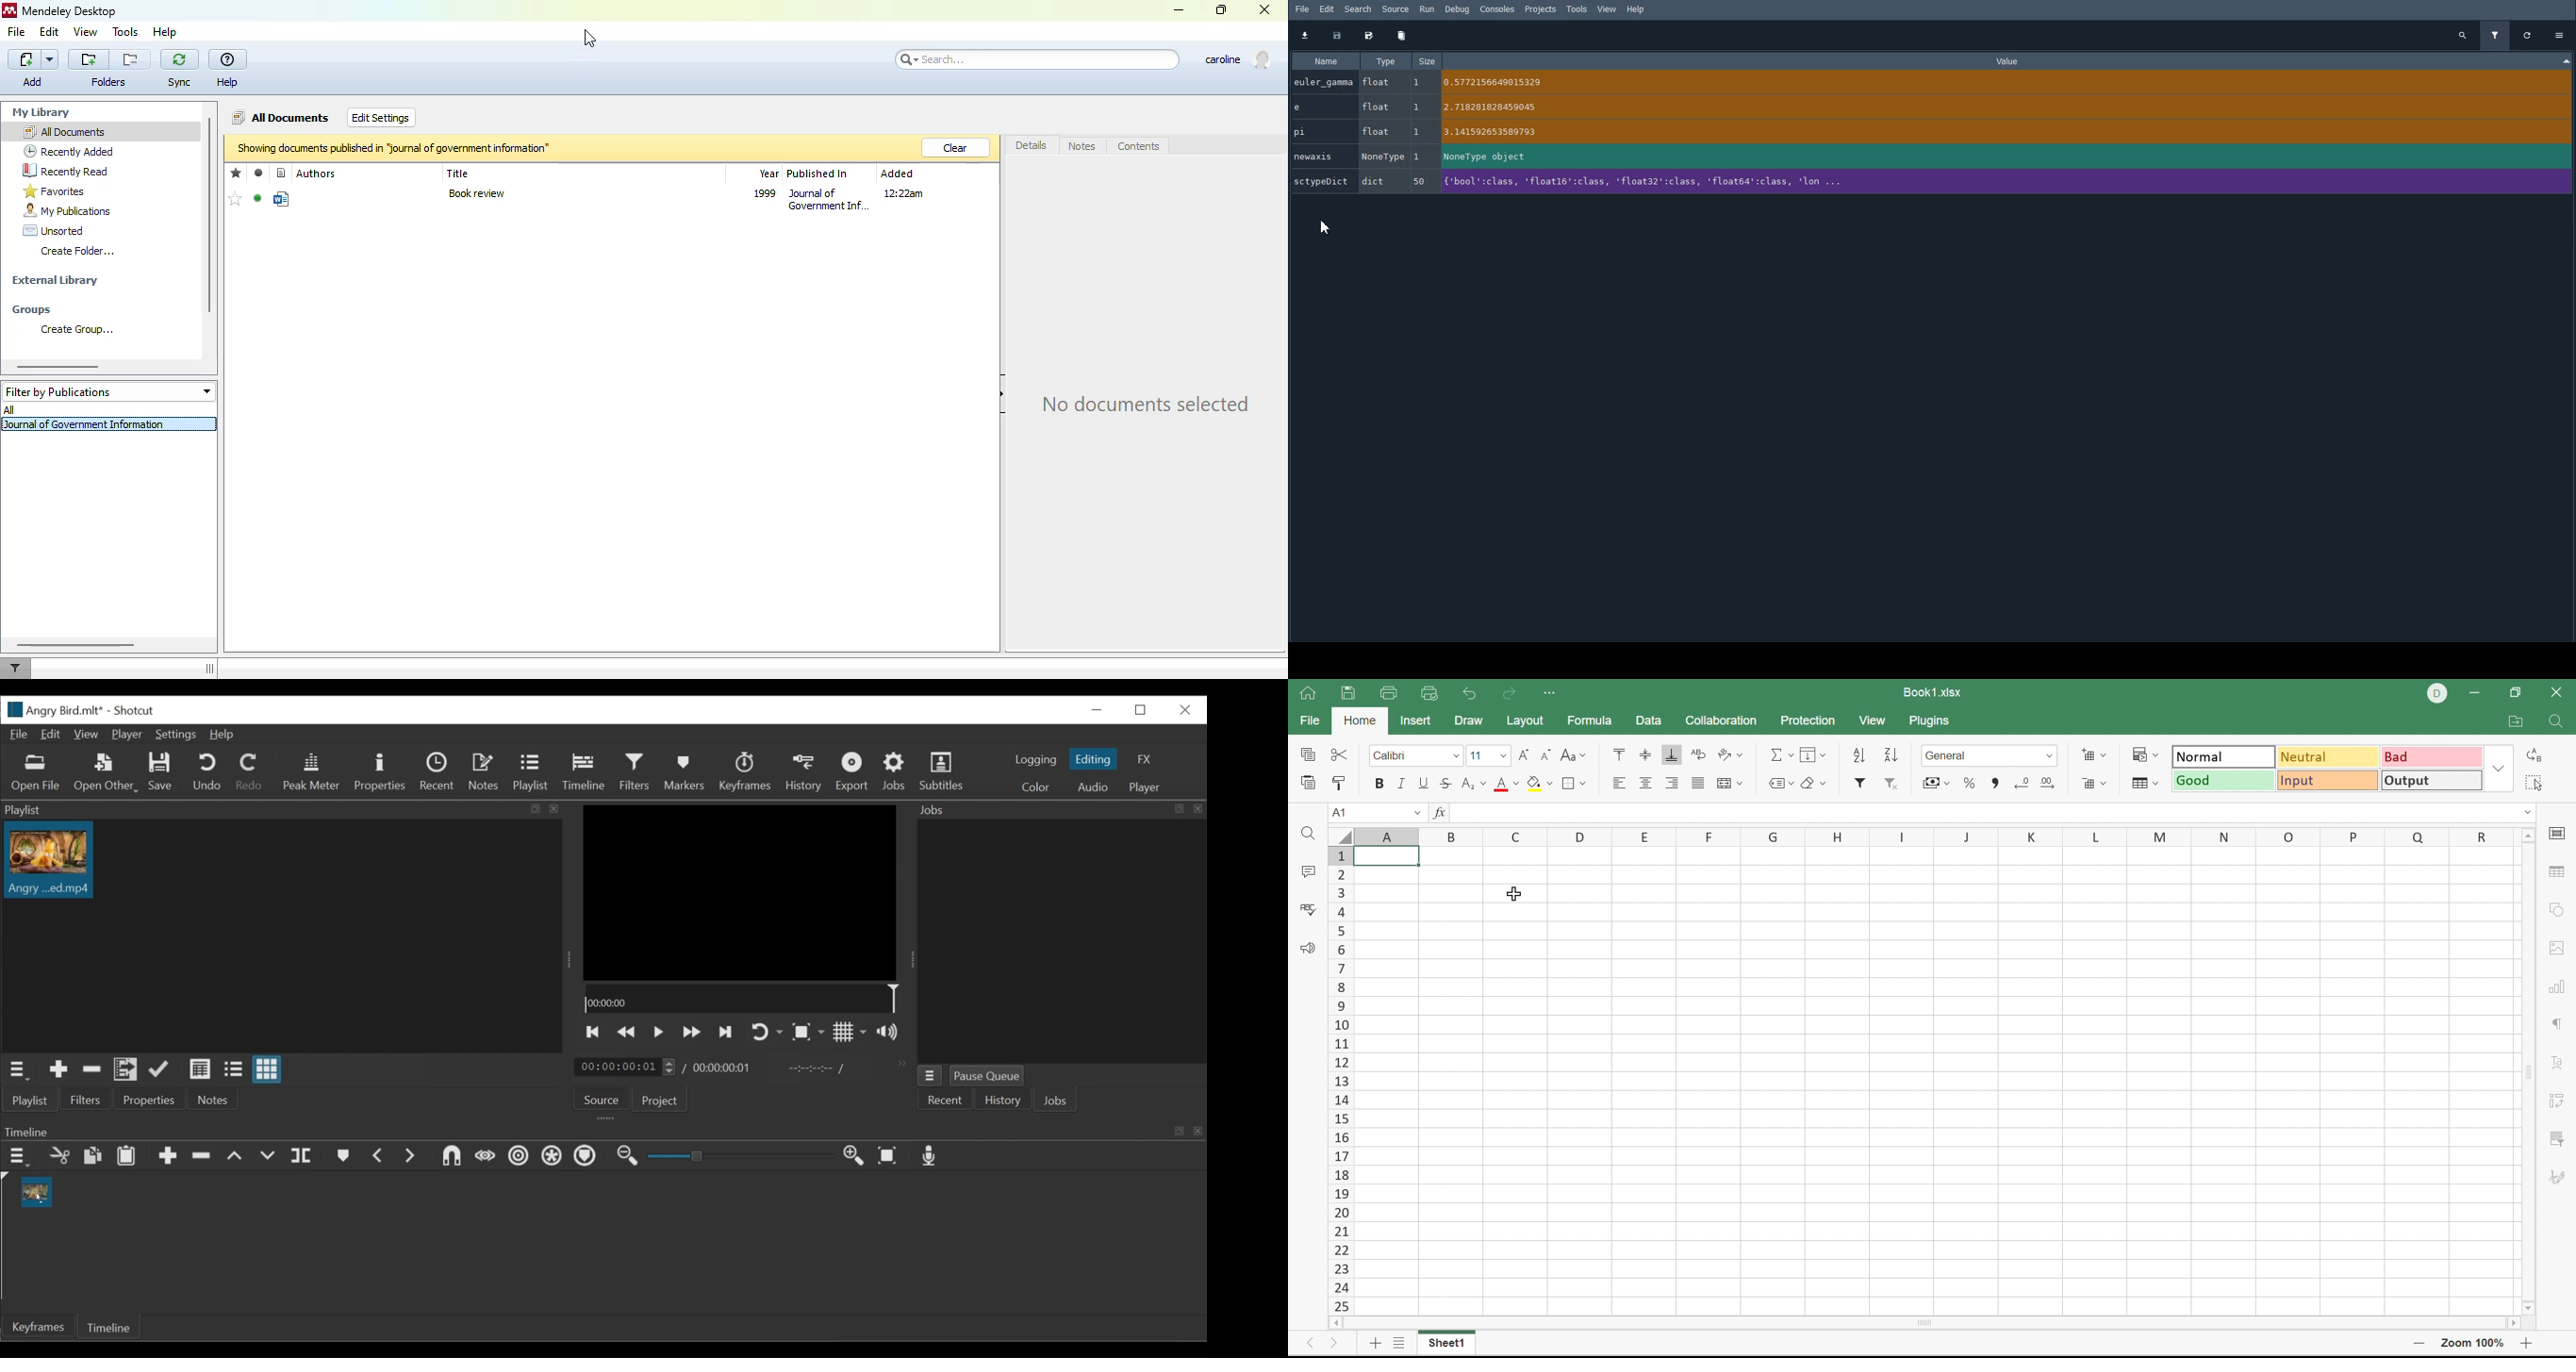 This screenshot has height=1372, width=2576. What do you see at coordinates (1326, 9) in the screenshot?
I see `Edit` at bounding box center [1326, 9].